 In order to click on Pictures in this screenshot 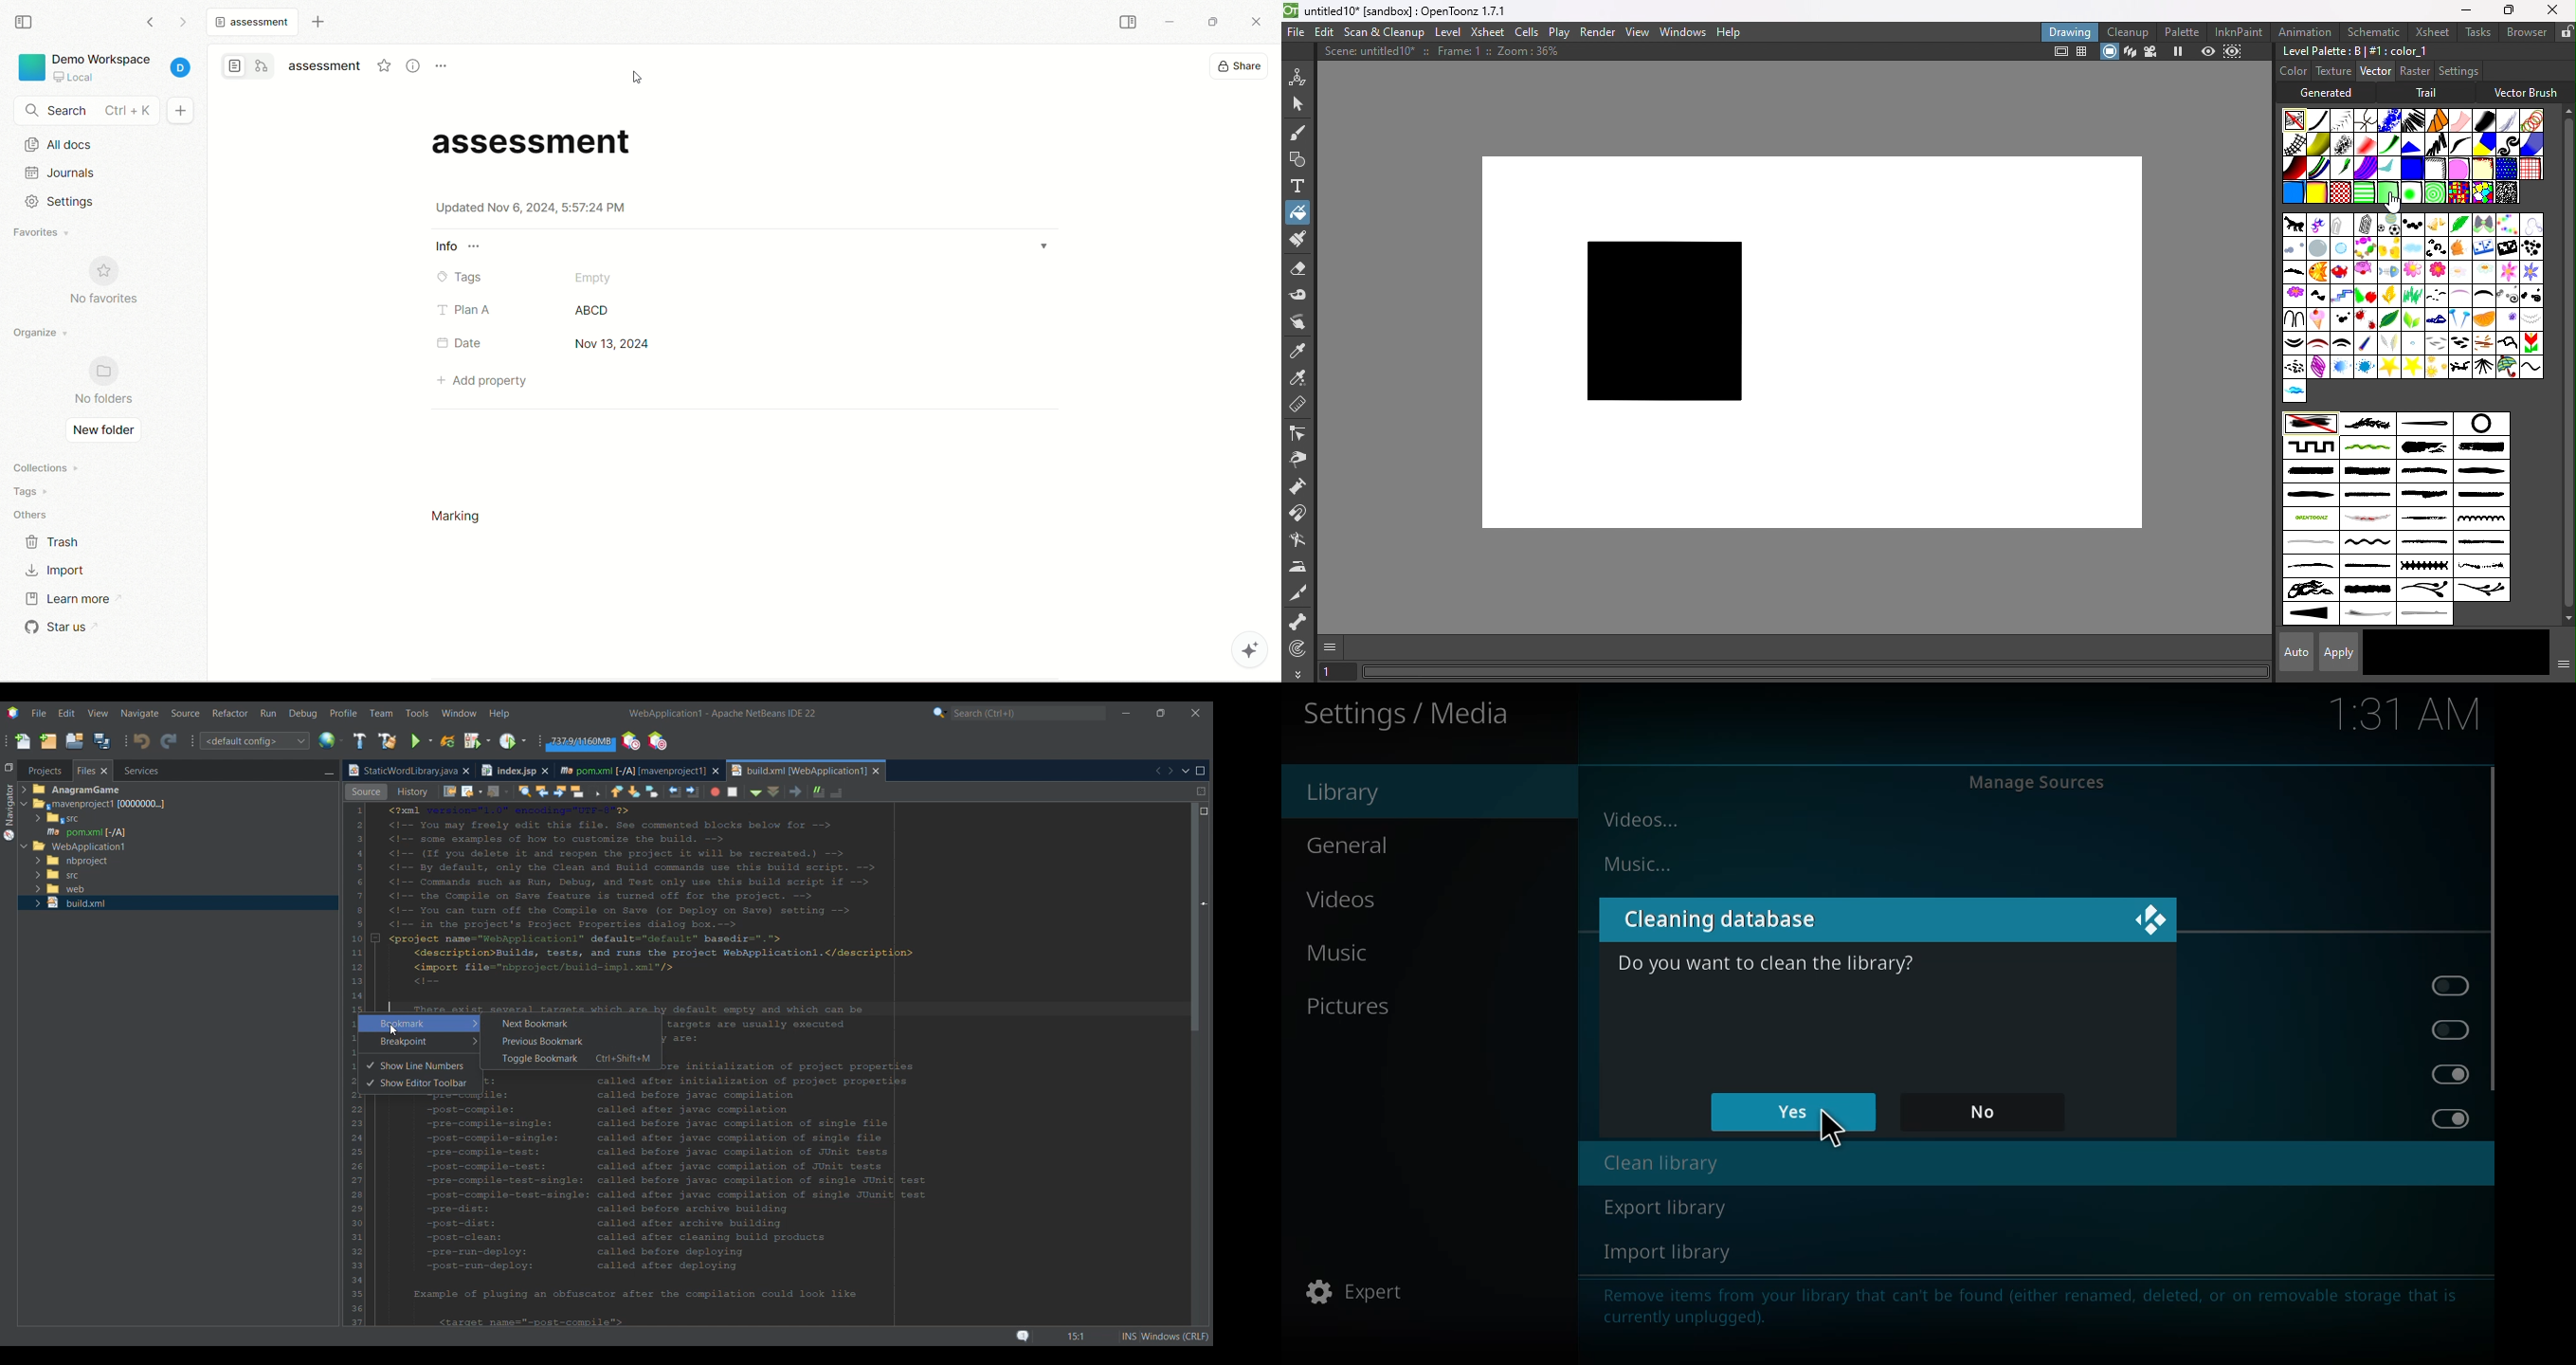, I will do `click(1355, 1011)`.